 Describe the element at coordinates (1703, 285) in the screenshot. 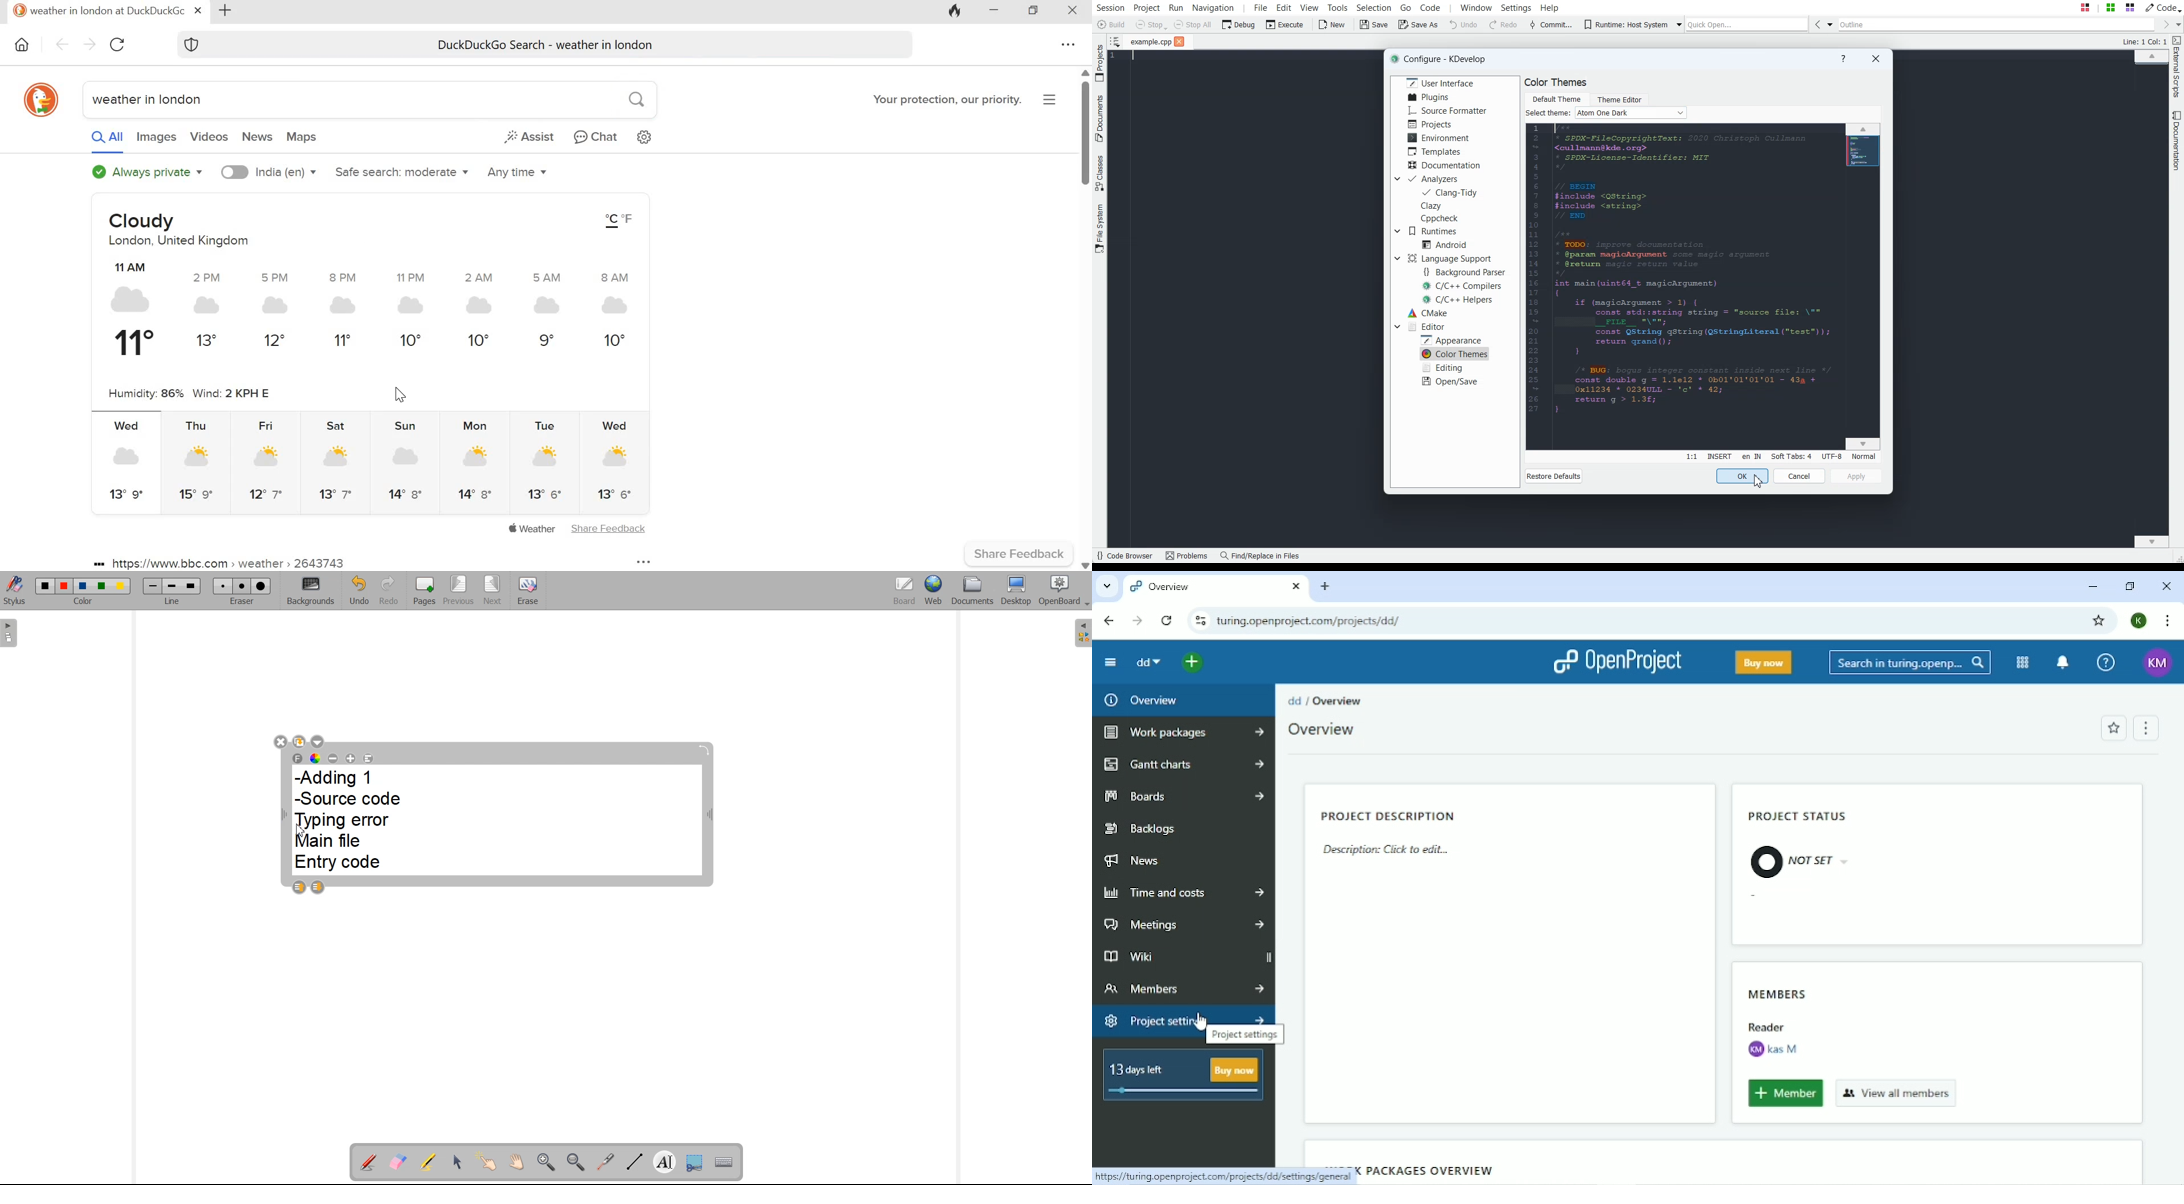

I see `Background theme changed dark` at that location.